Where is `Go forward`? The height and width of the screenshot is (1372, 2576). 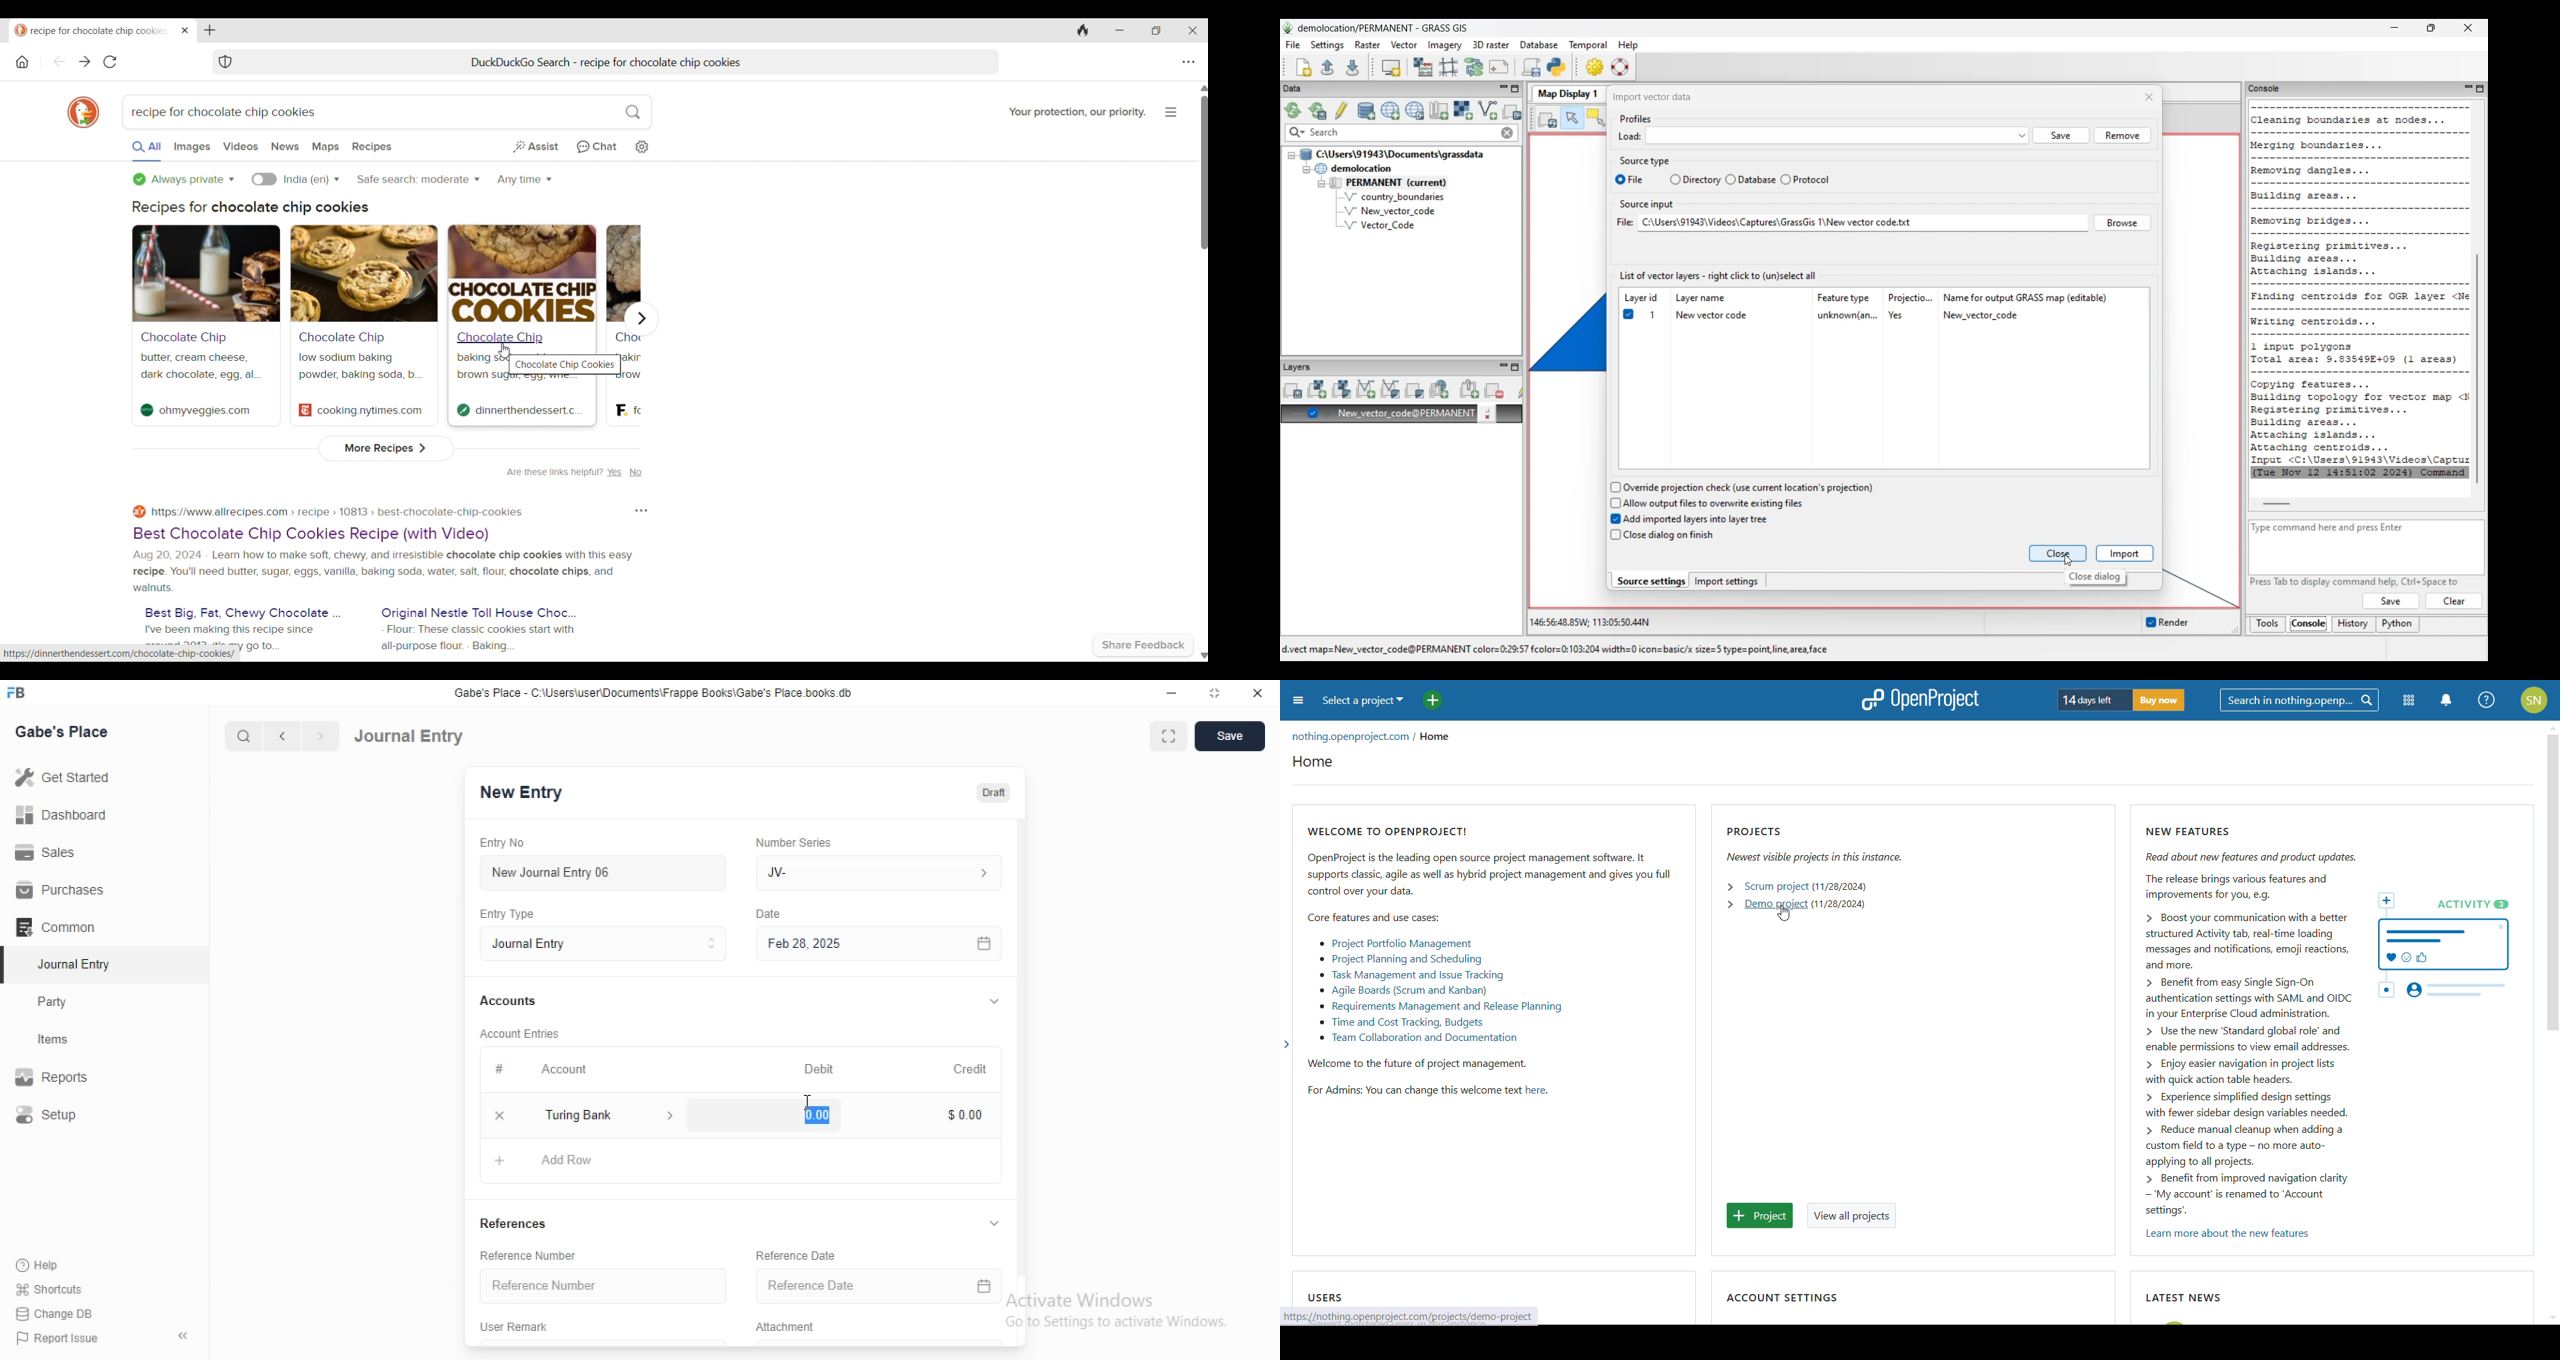 Go forward is located at coordinates (85, 62).